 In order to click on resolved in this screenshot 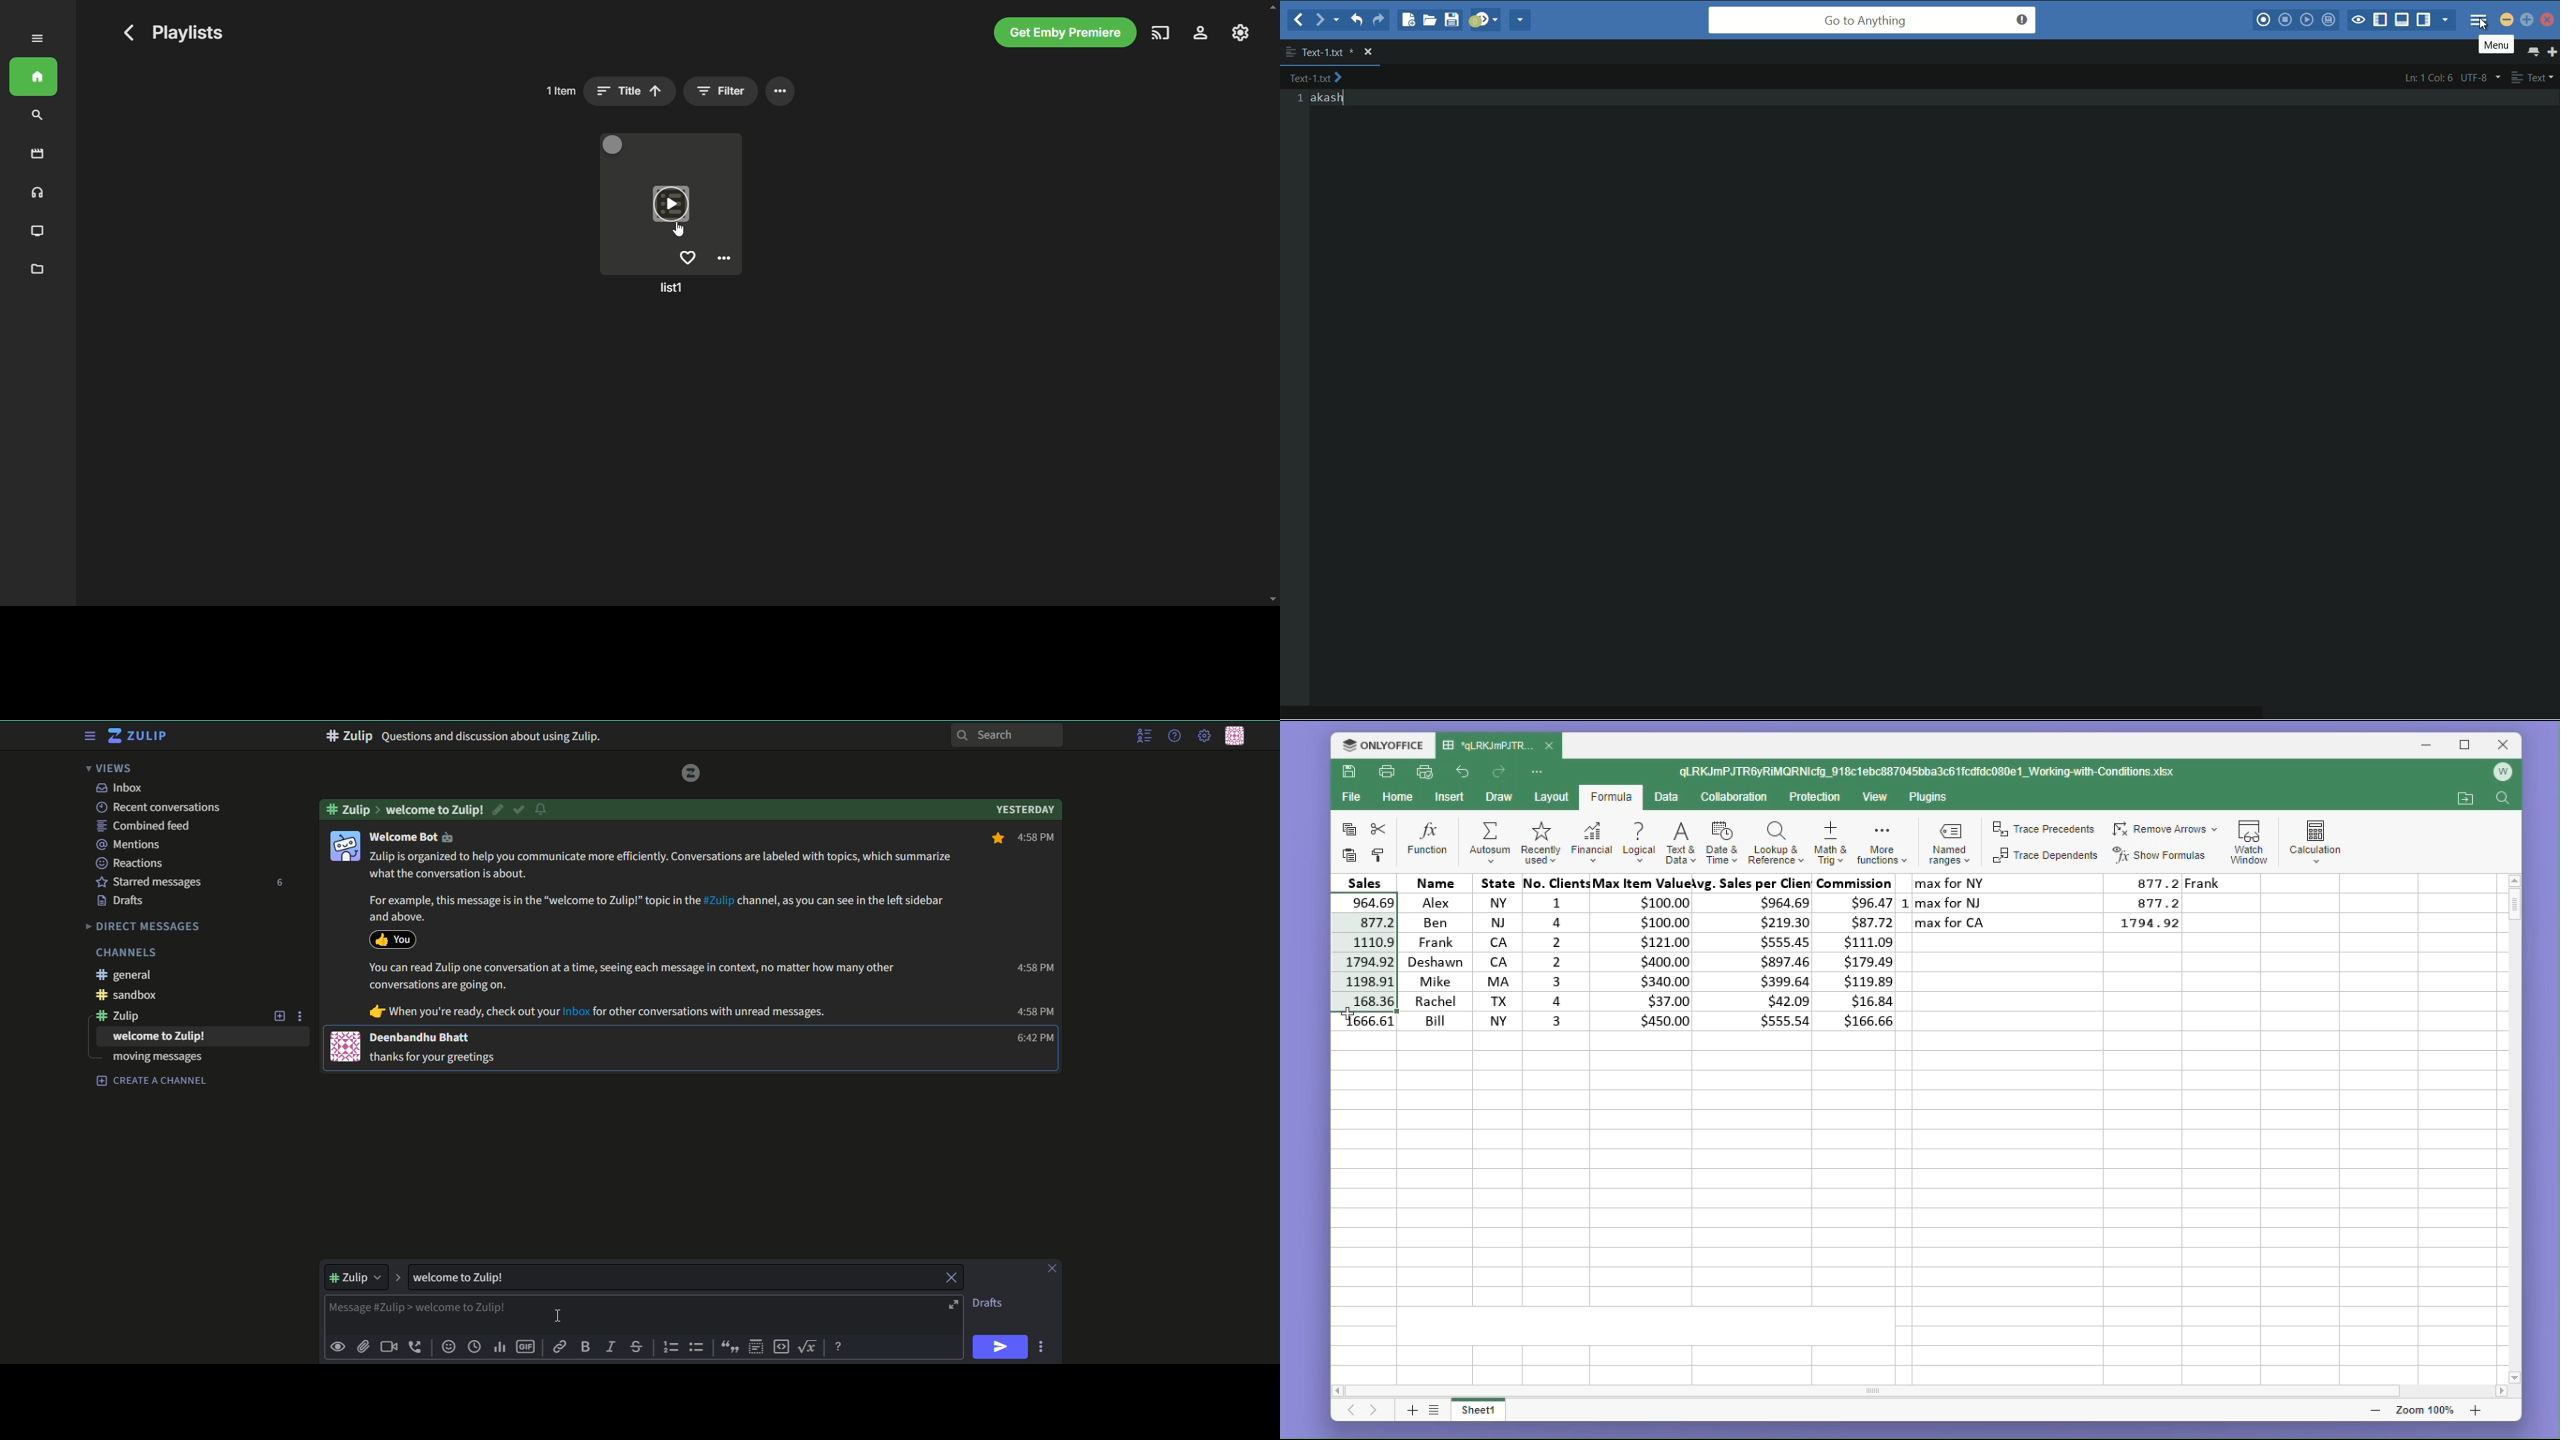, I will do `click(520, 810)`.